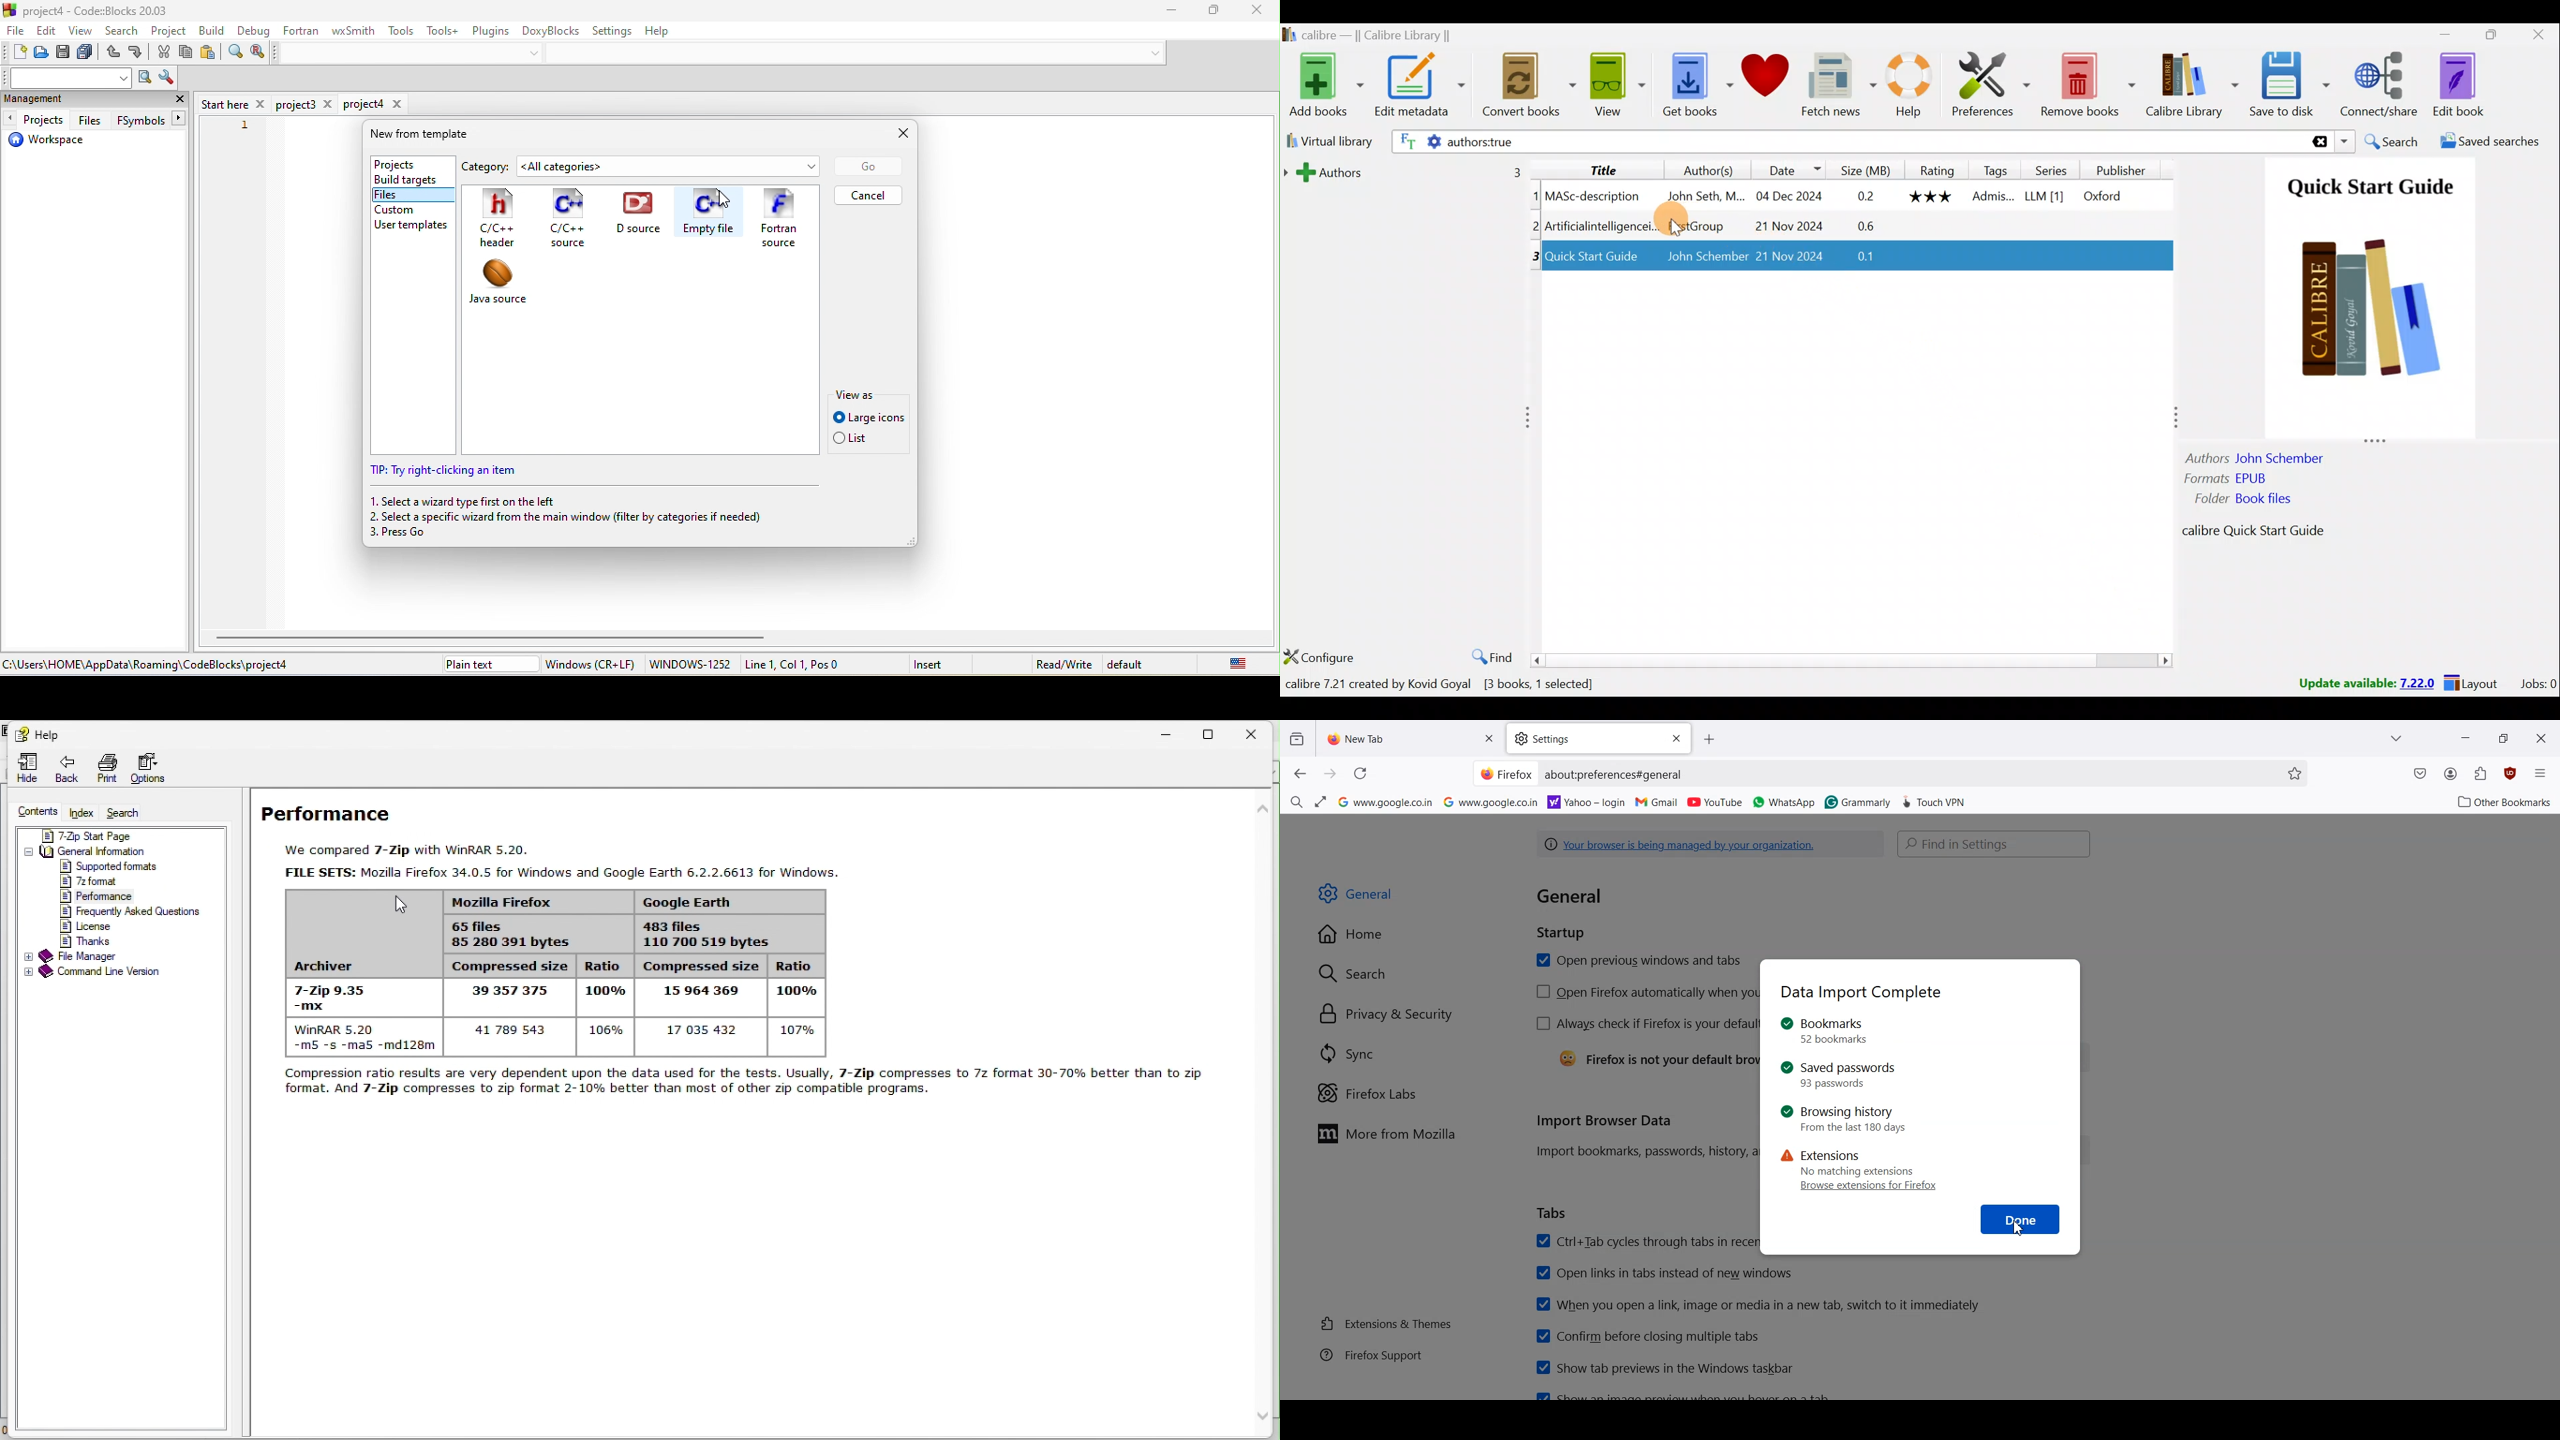  Describe the element at coordinates (856, 440) in the screenshot. I see `list` at that location.